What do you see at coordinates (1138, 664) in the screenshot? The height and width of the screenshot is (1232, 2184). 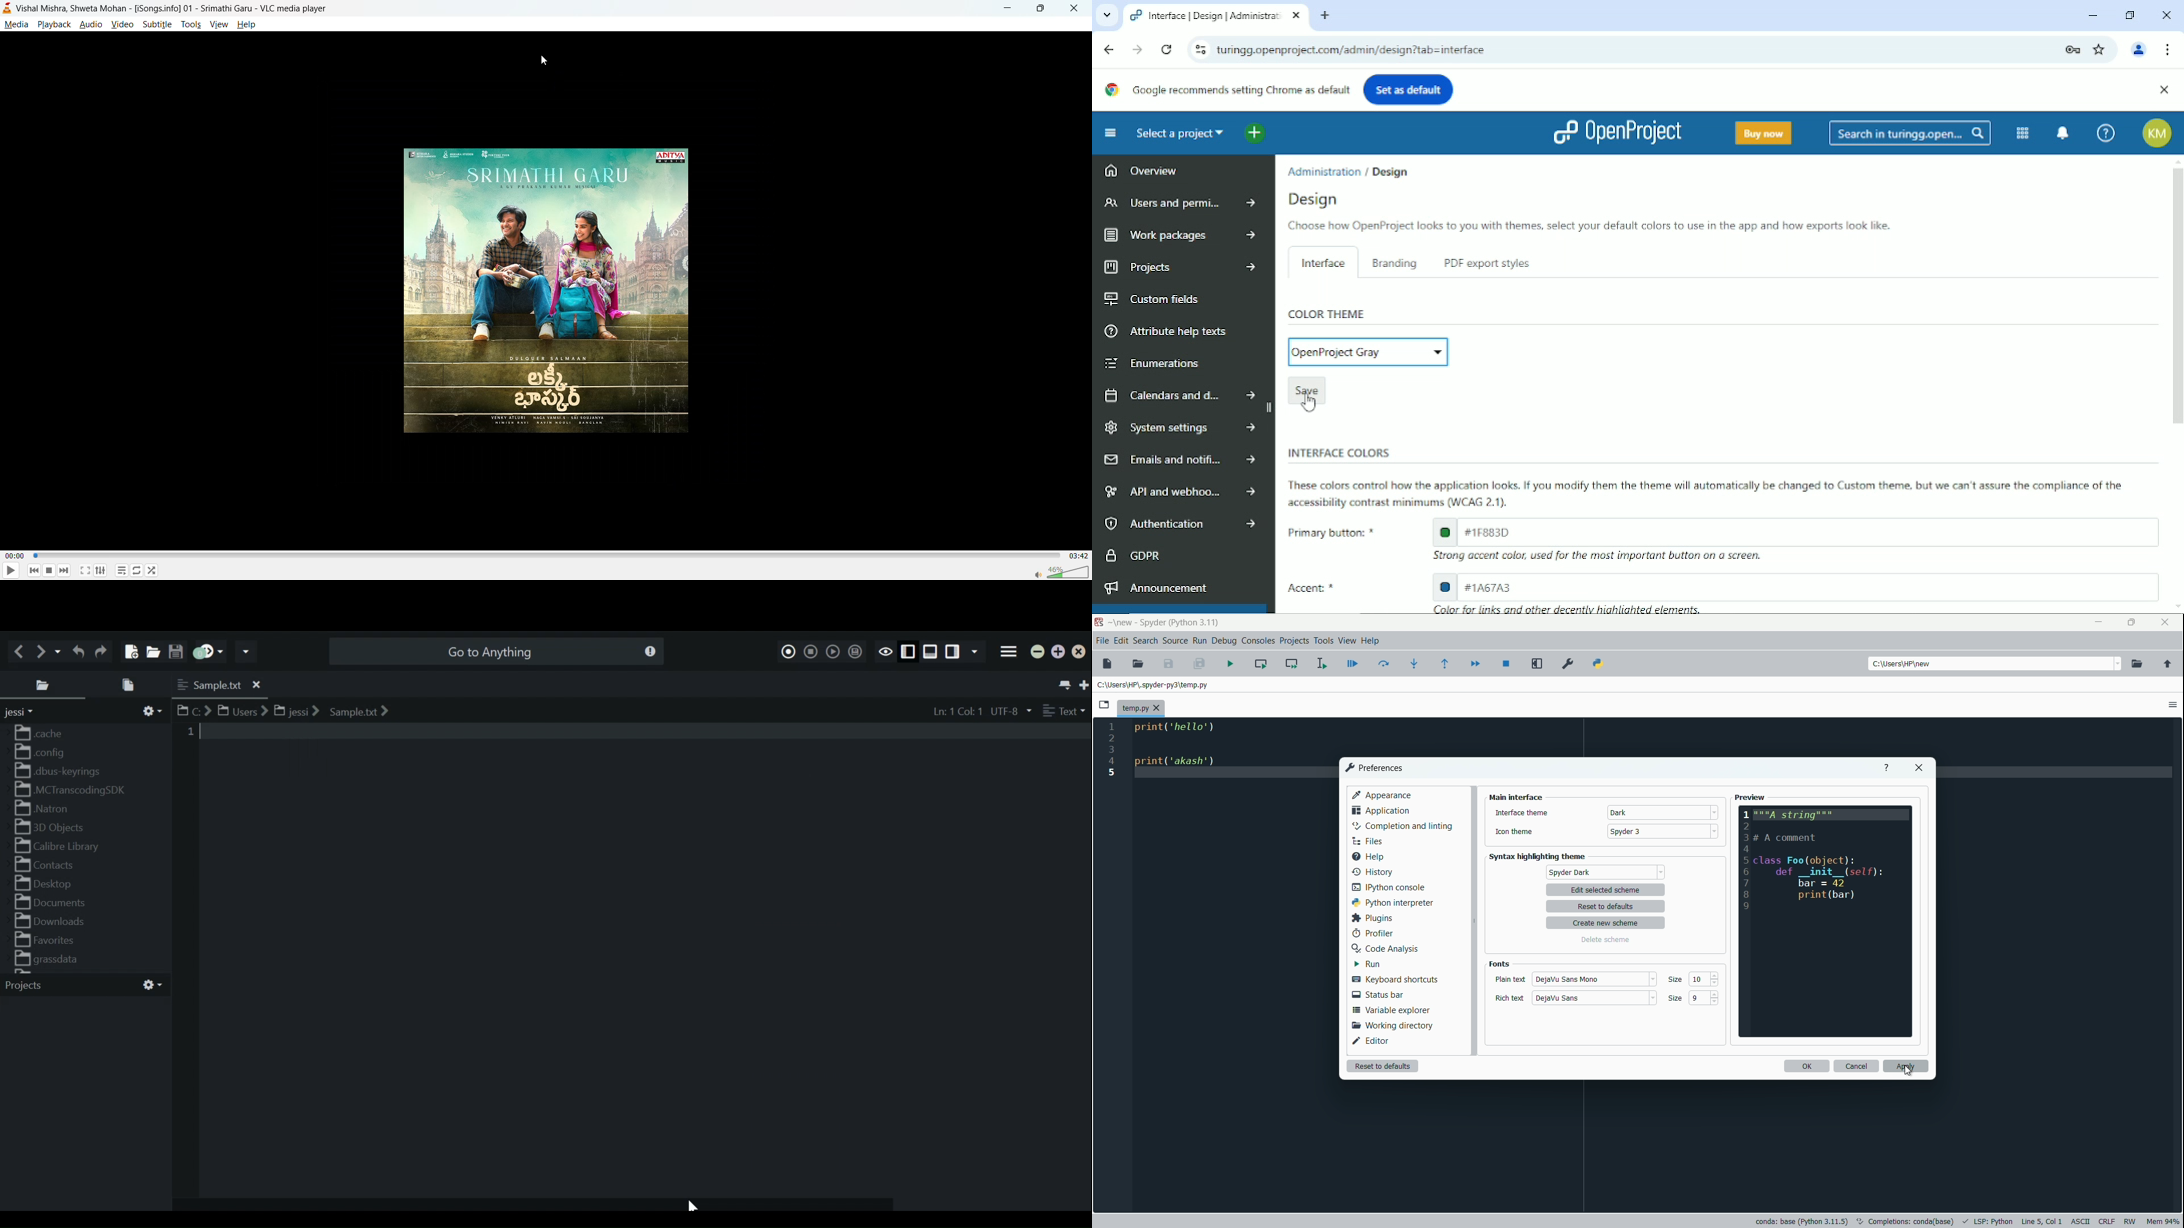 I see `open file` at bounding box center [1138, 664].